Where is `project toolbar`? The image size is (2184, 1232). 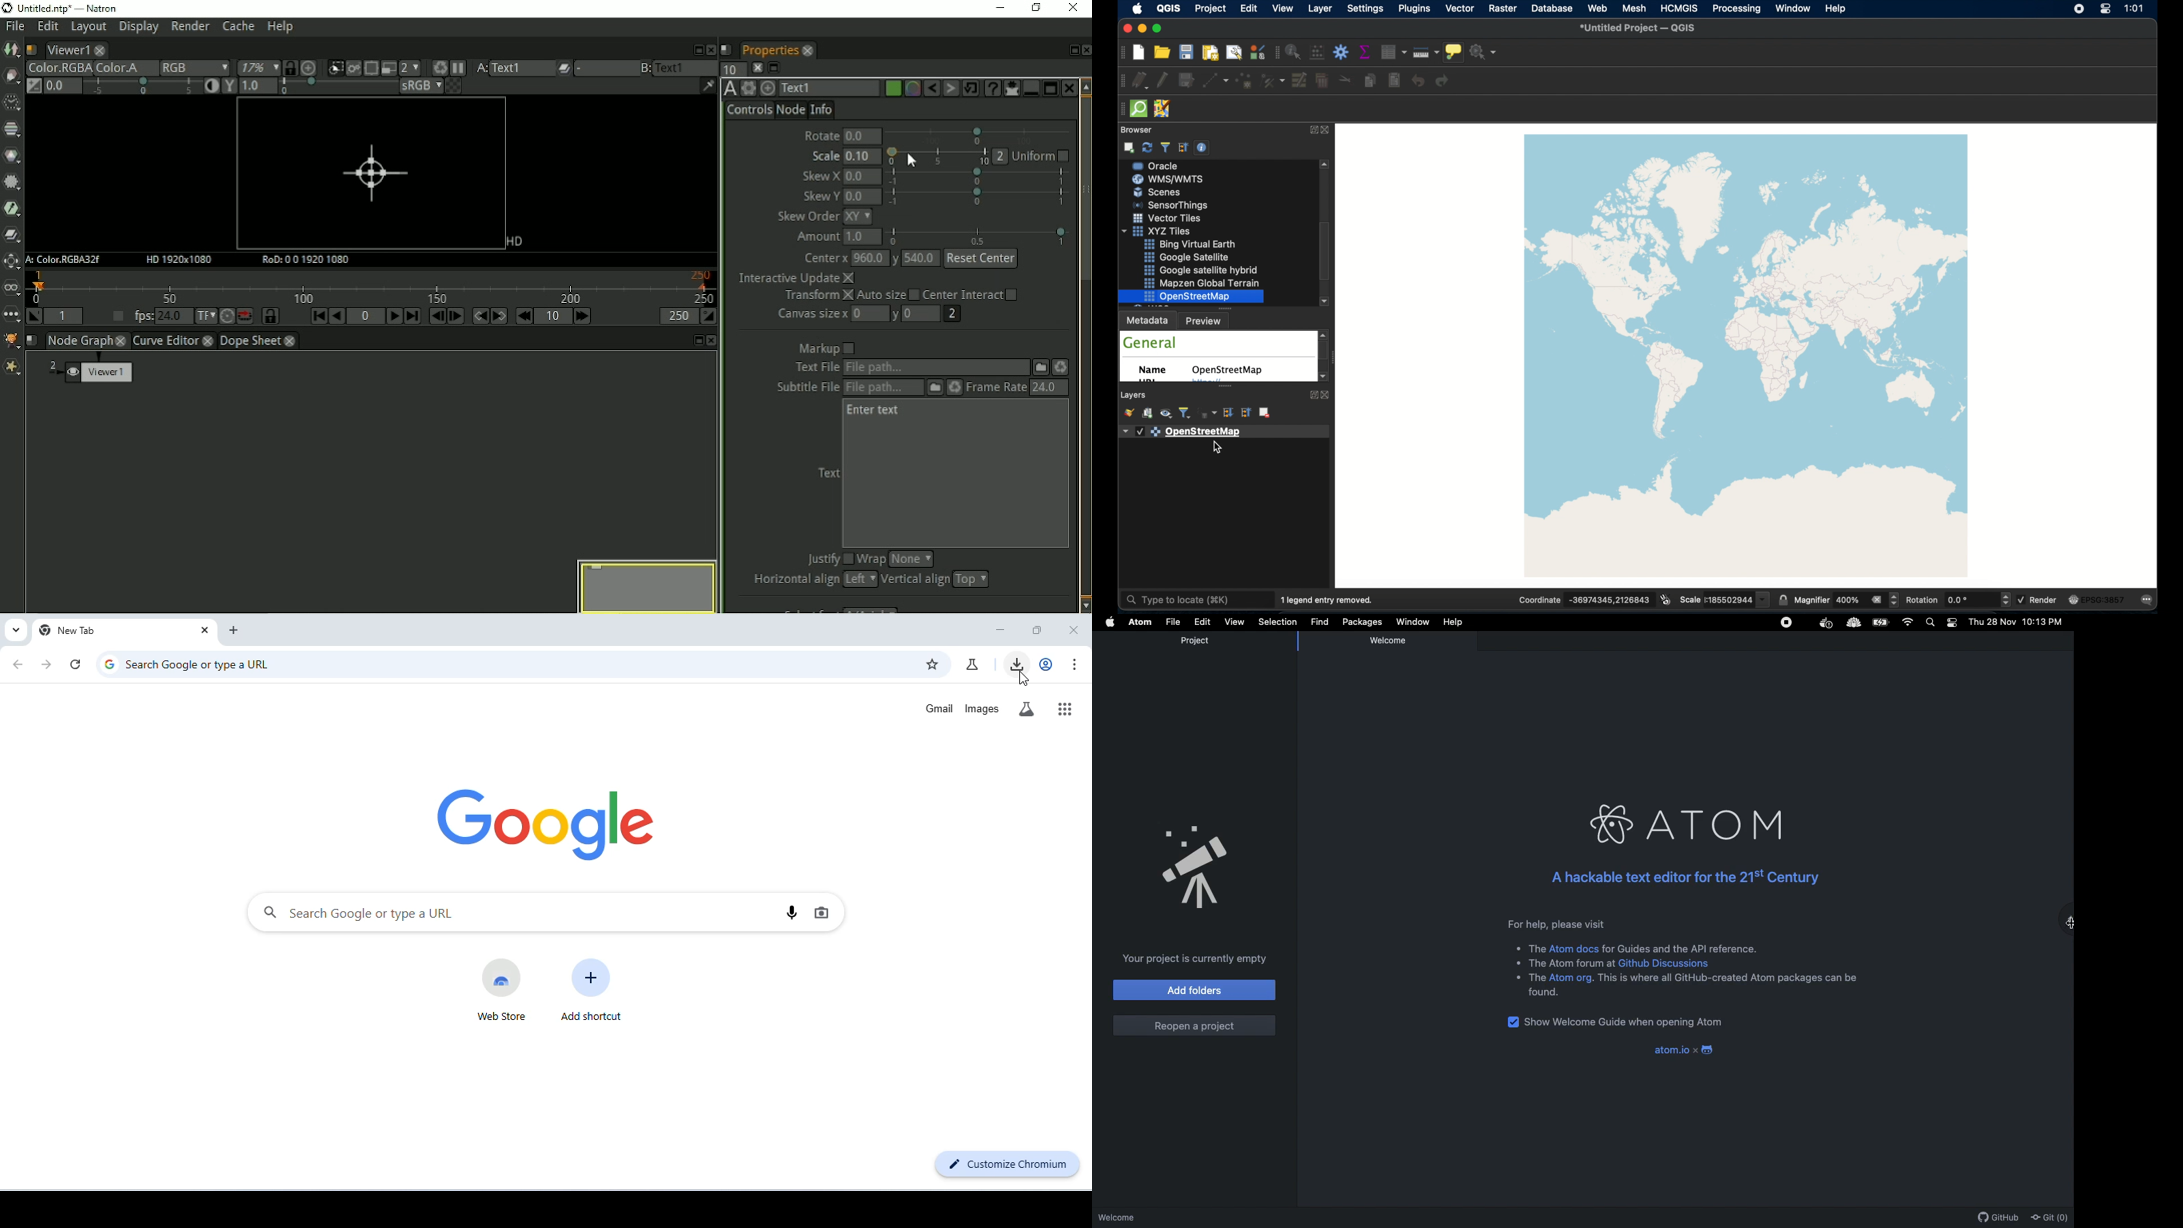
project toolbar is located at coordinates (1120, 55).